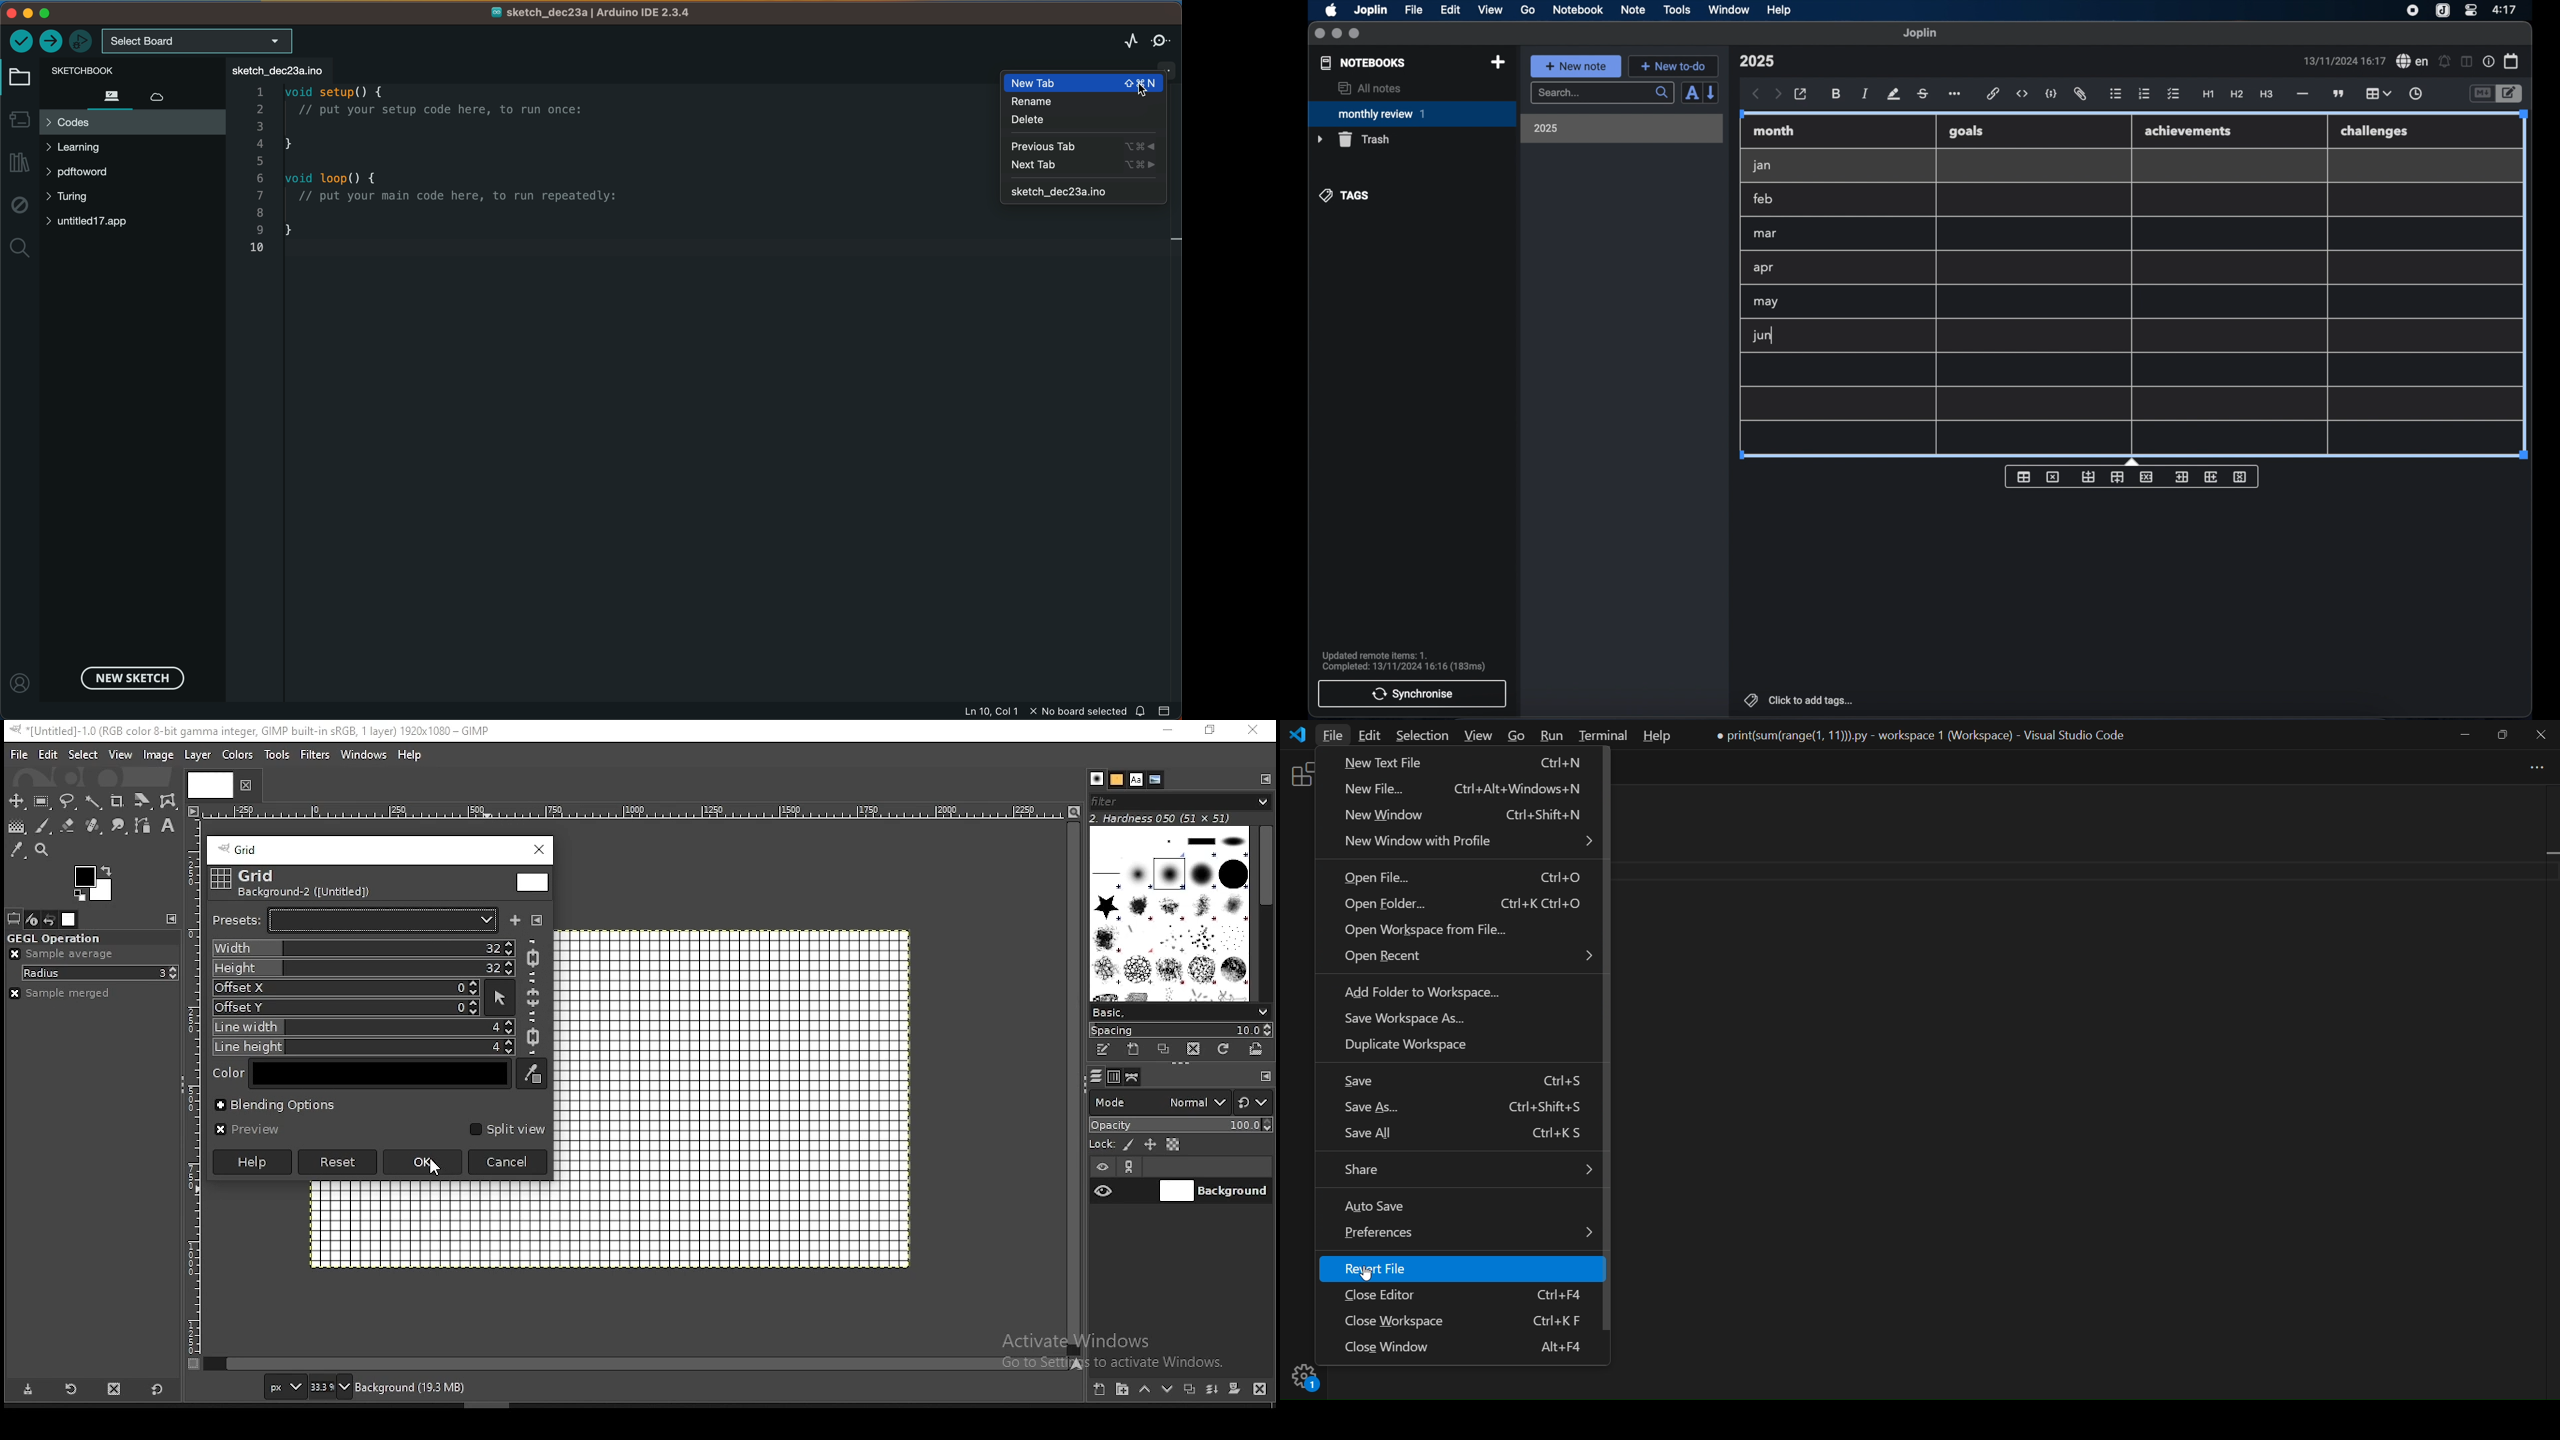 This screenshot has width=2576, height=1456. What do you see at coordinates (1155, 780) in the screenshot?
I see `document history` at bounding box center [1155, 780].